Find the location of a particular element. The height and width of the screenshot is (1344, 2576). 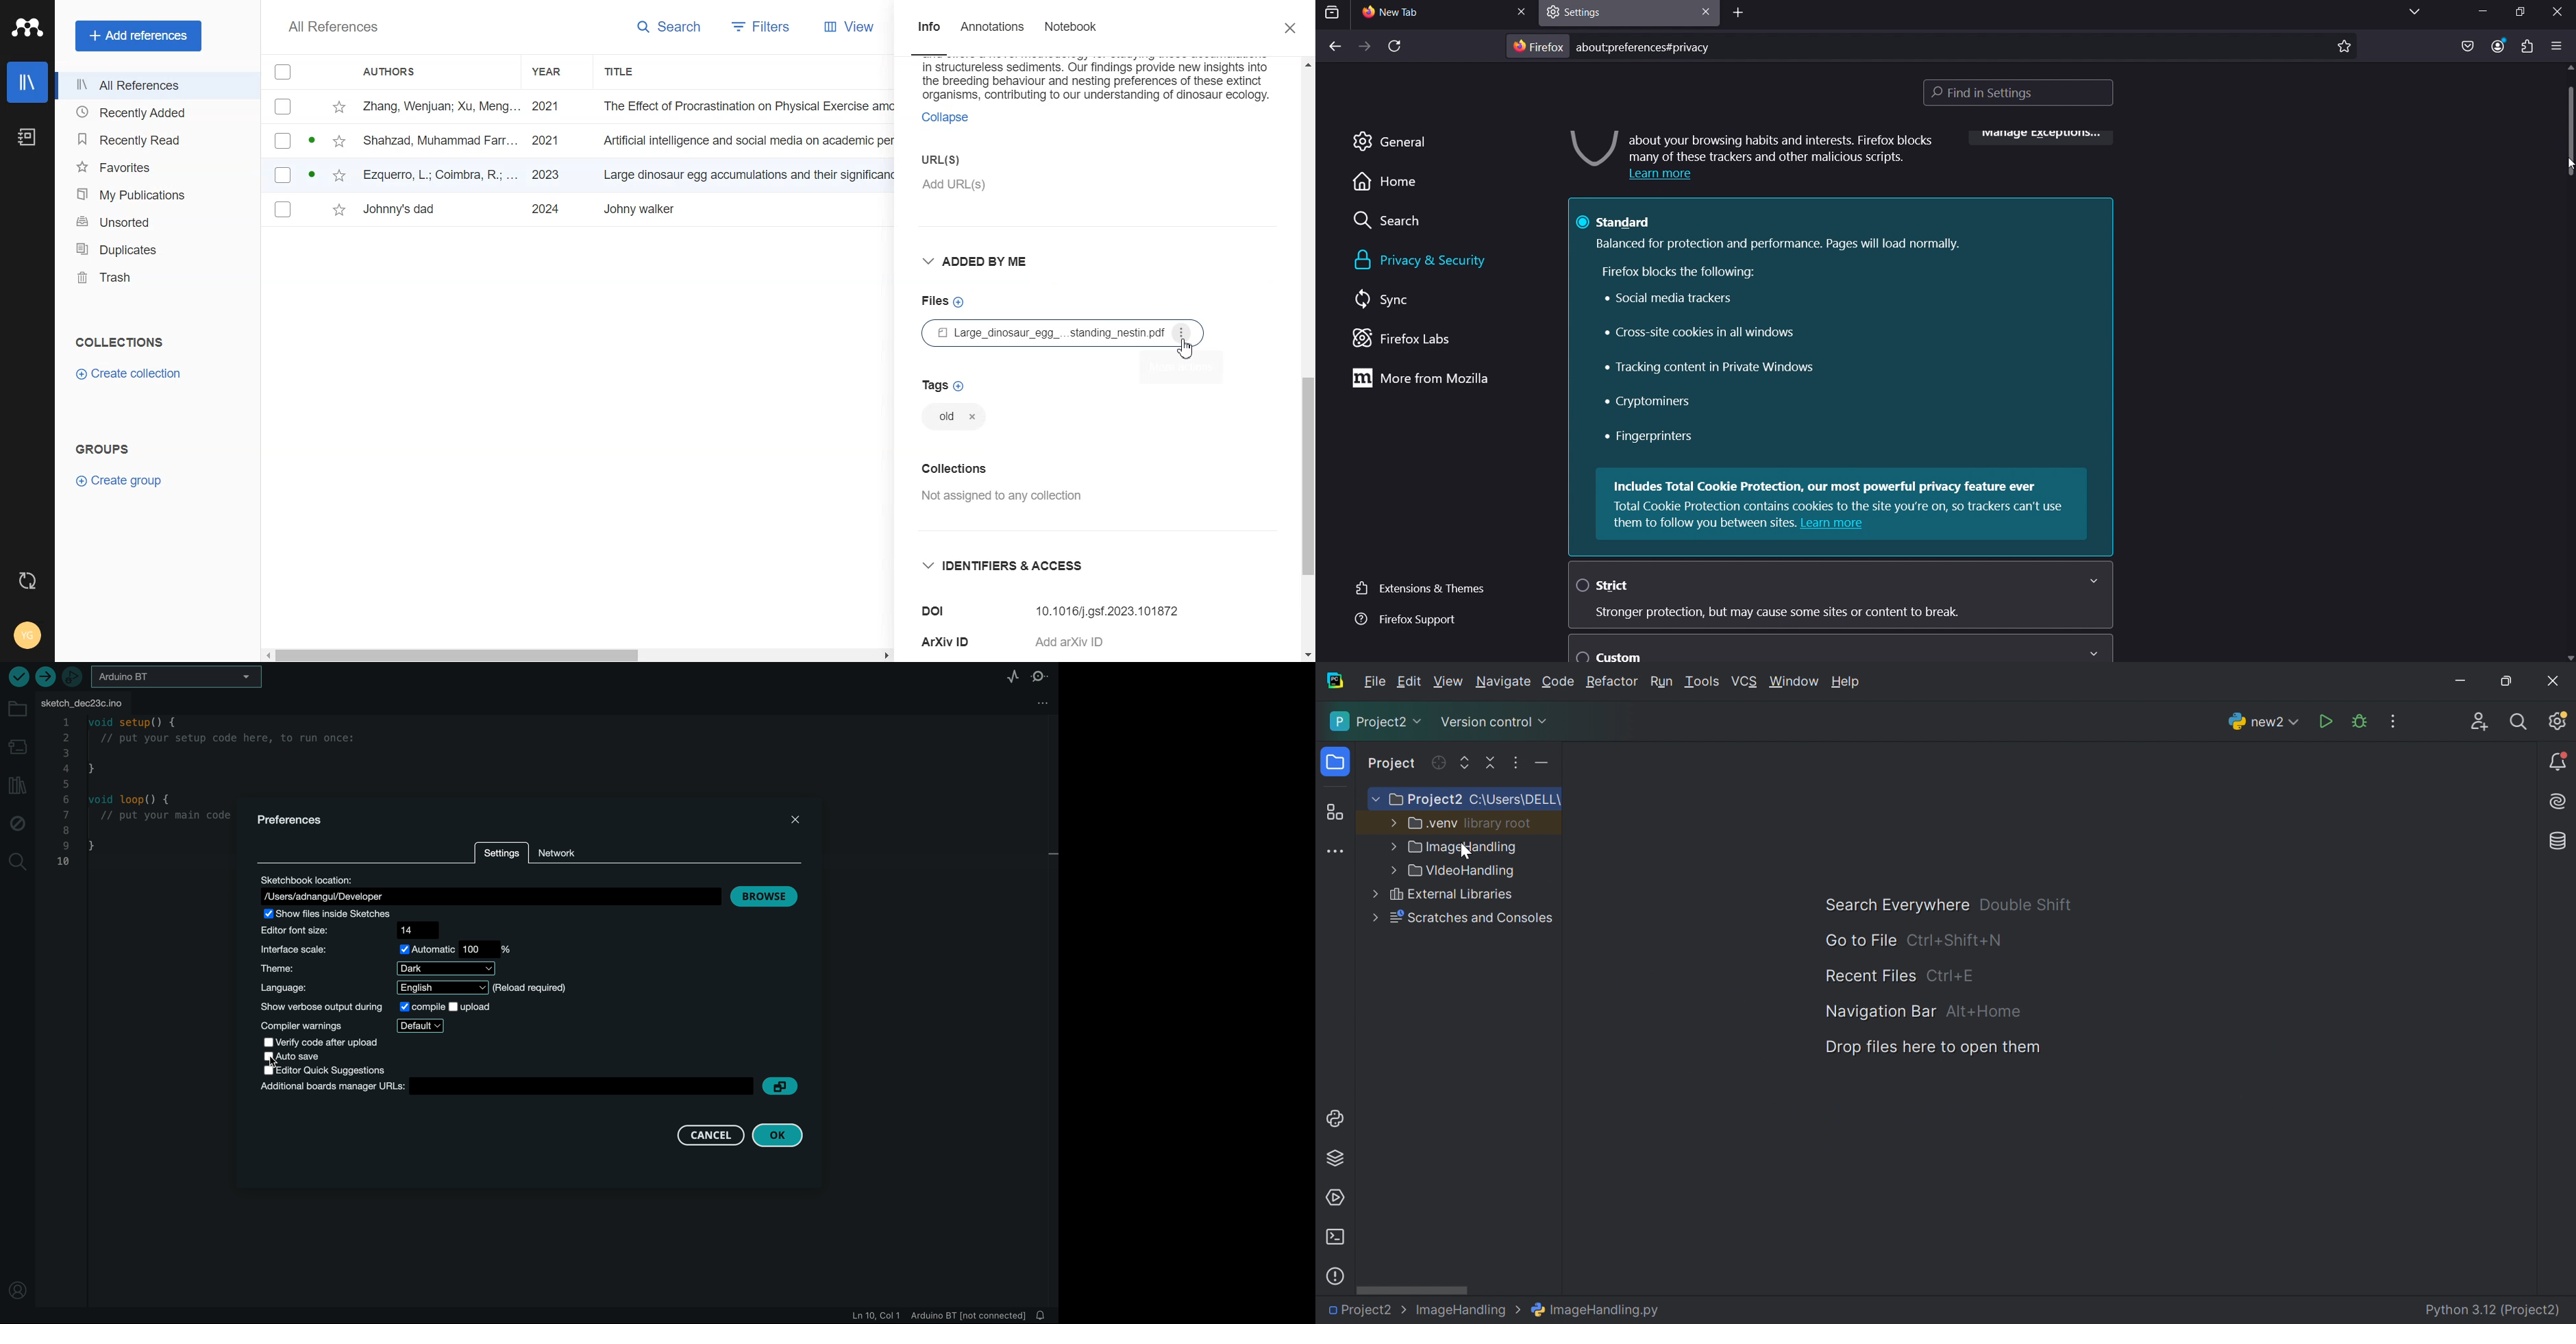

add tab is located at coordinates (1740, 15).